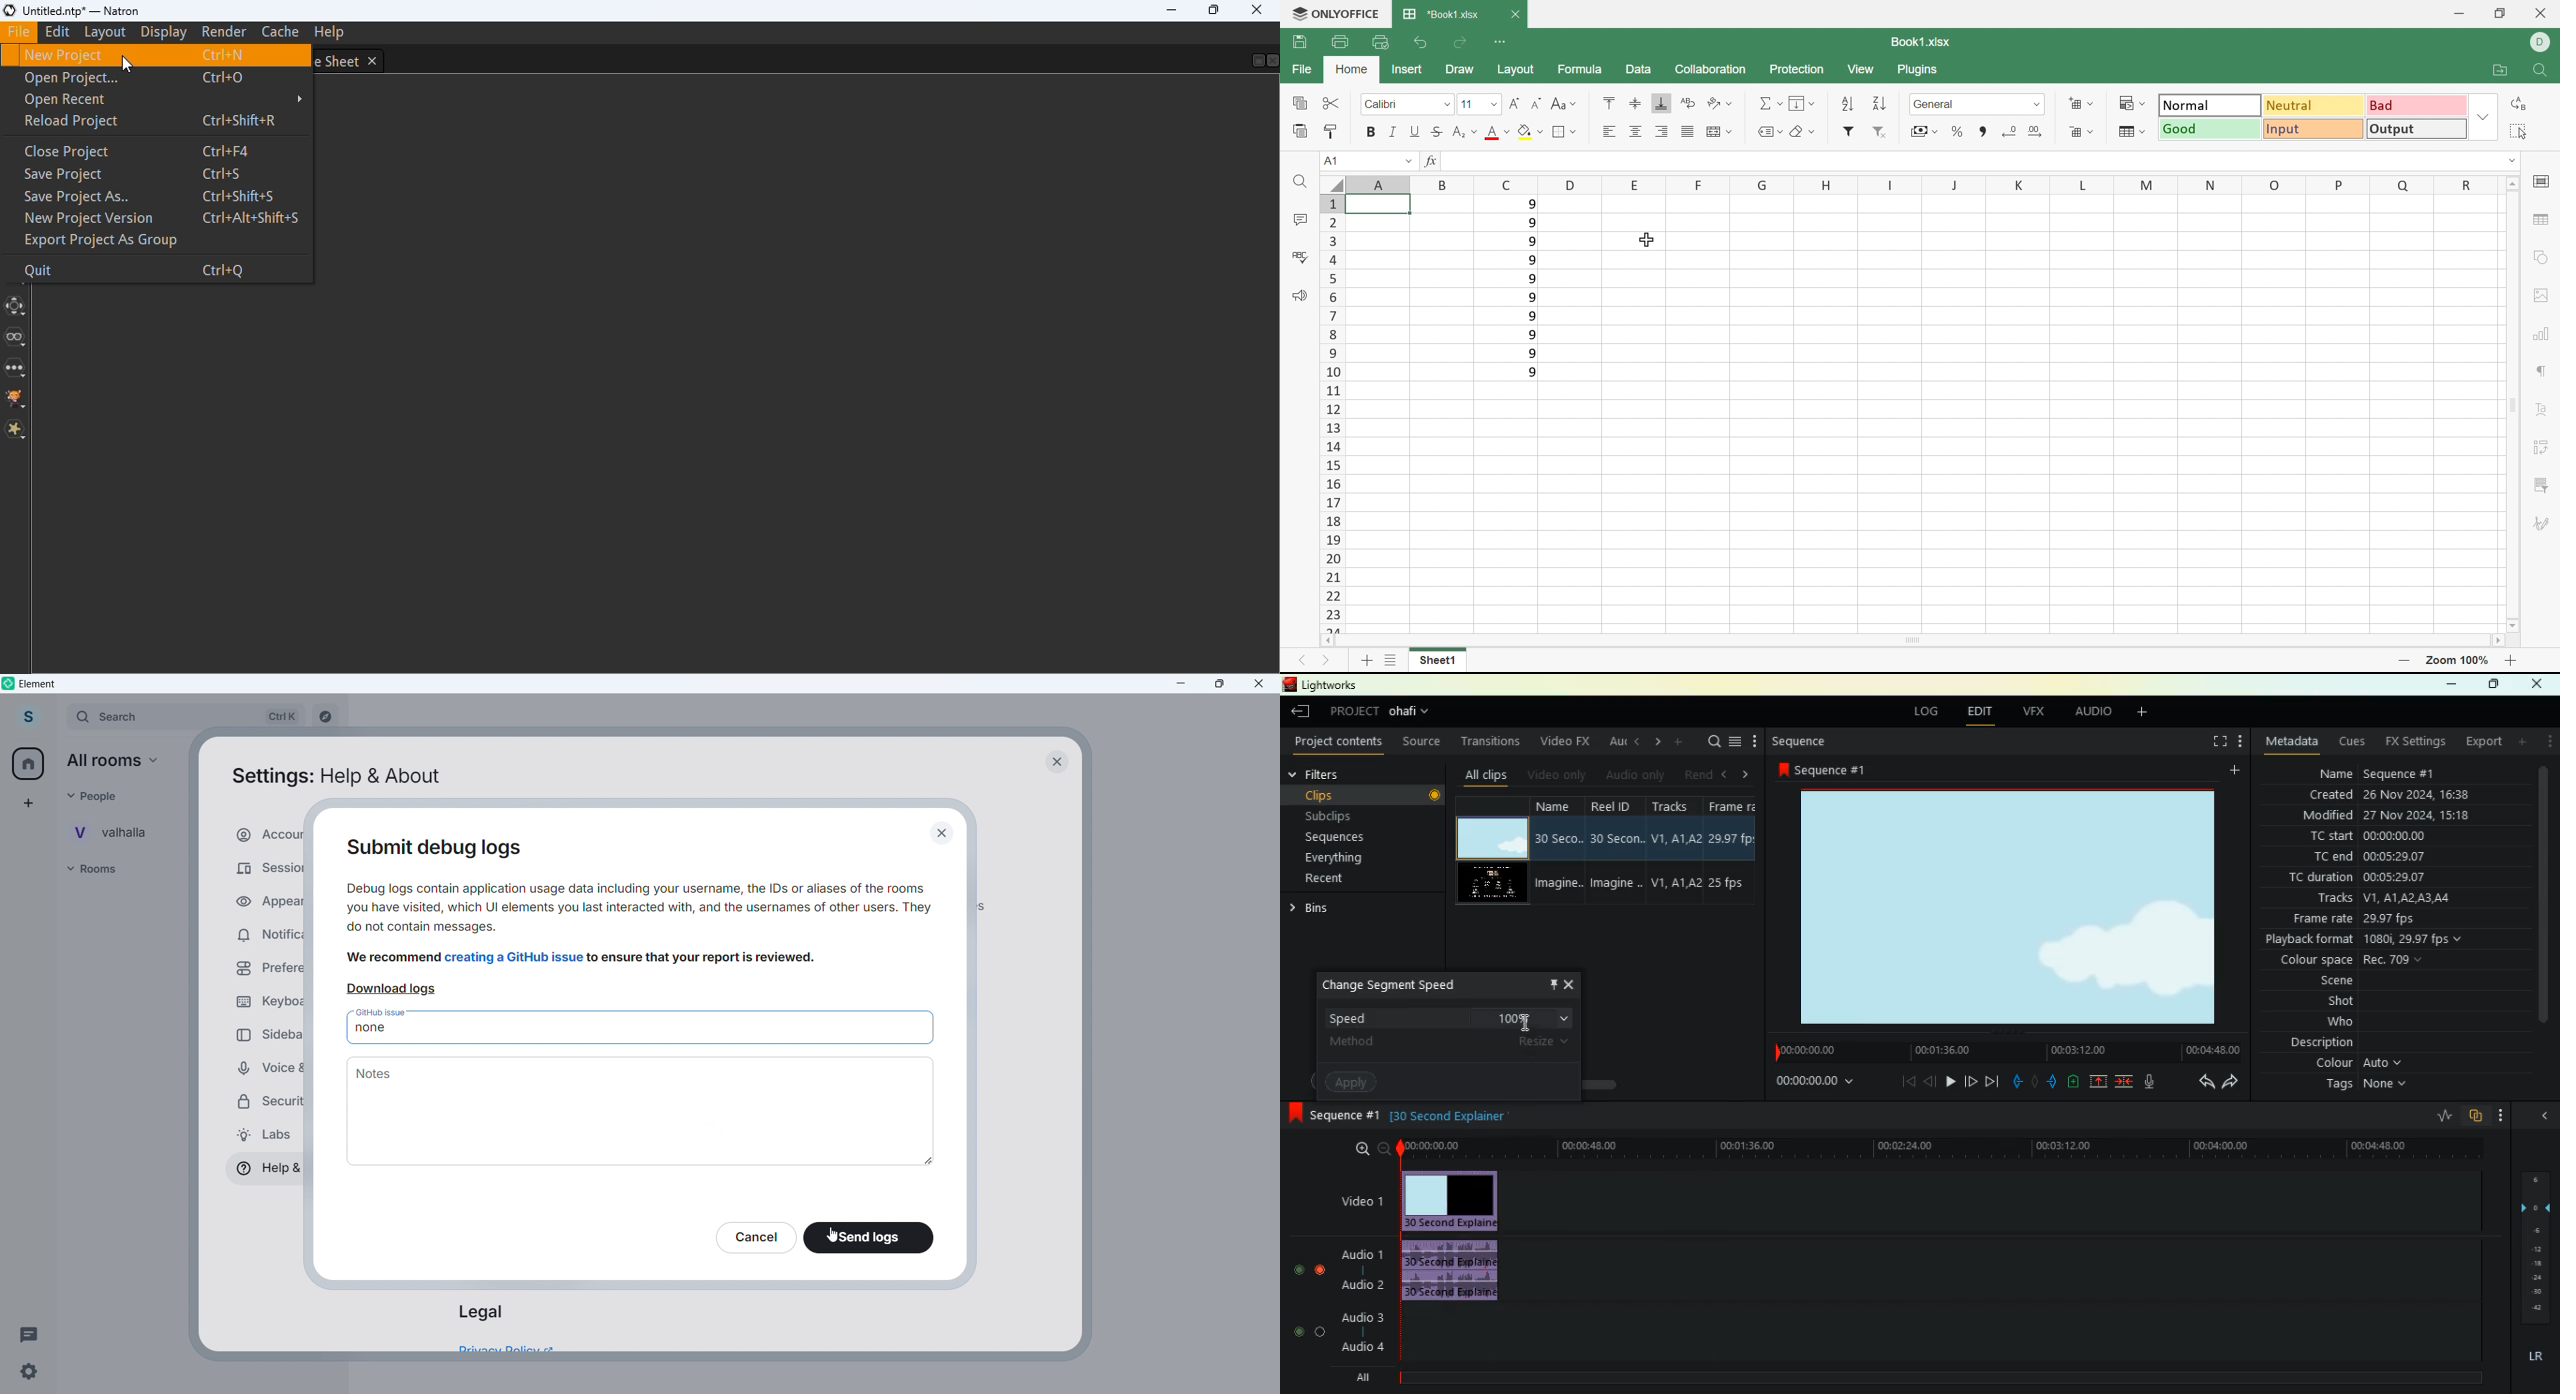  Describe the element at coordinates (1802, 73) in the screenshot. I see `Protection` at that location.